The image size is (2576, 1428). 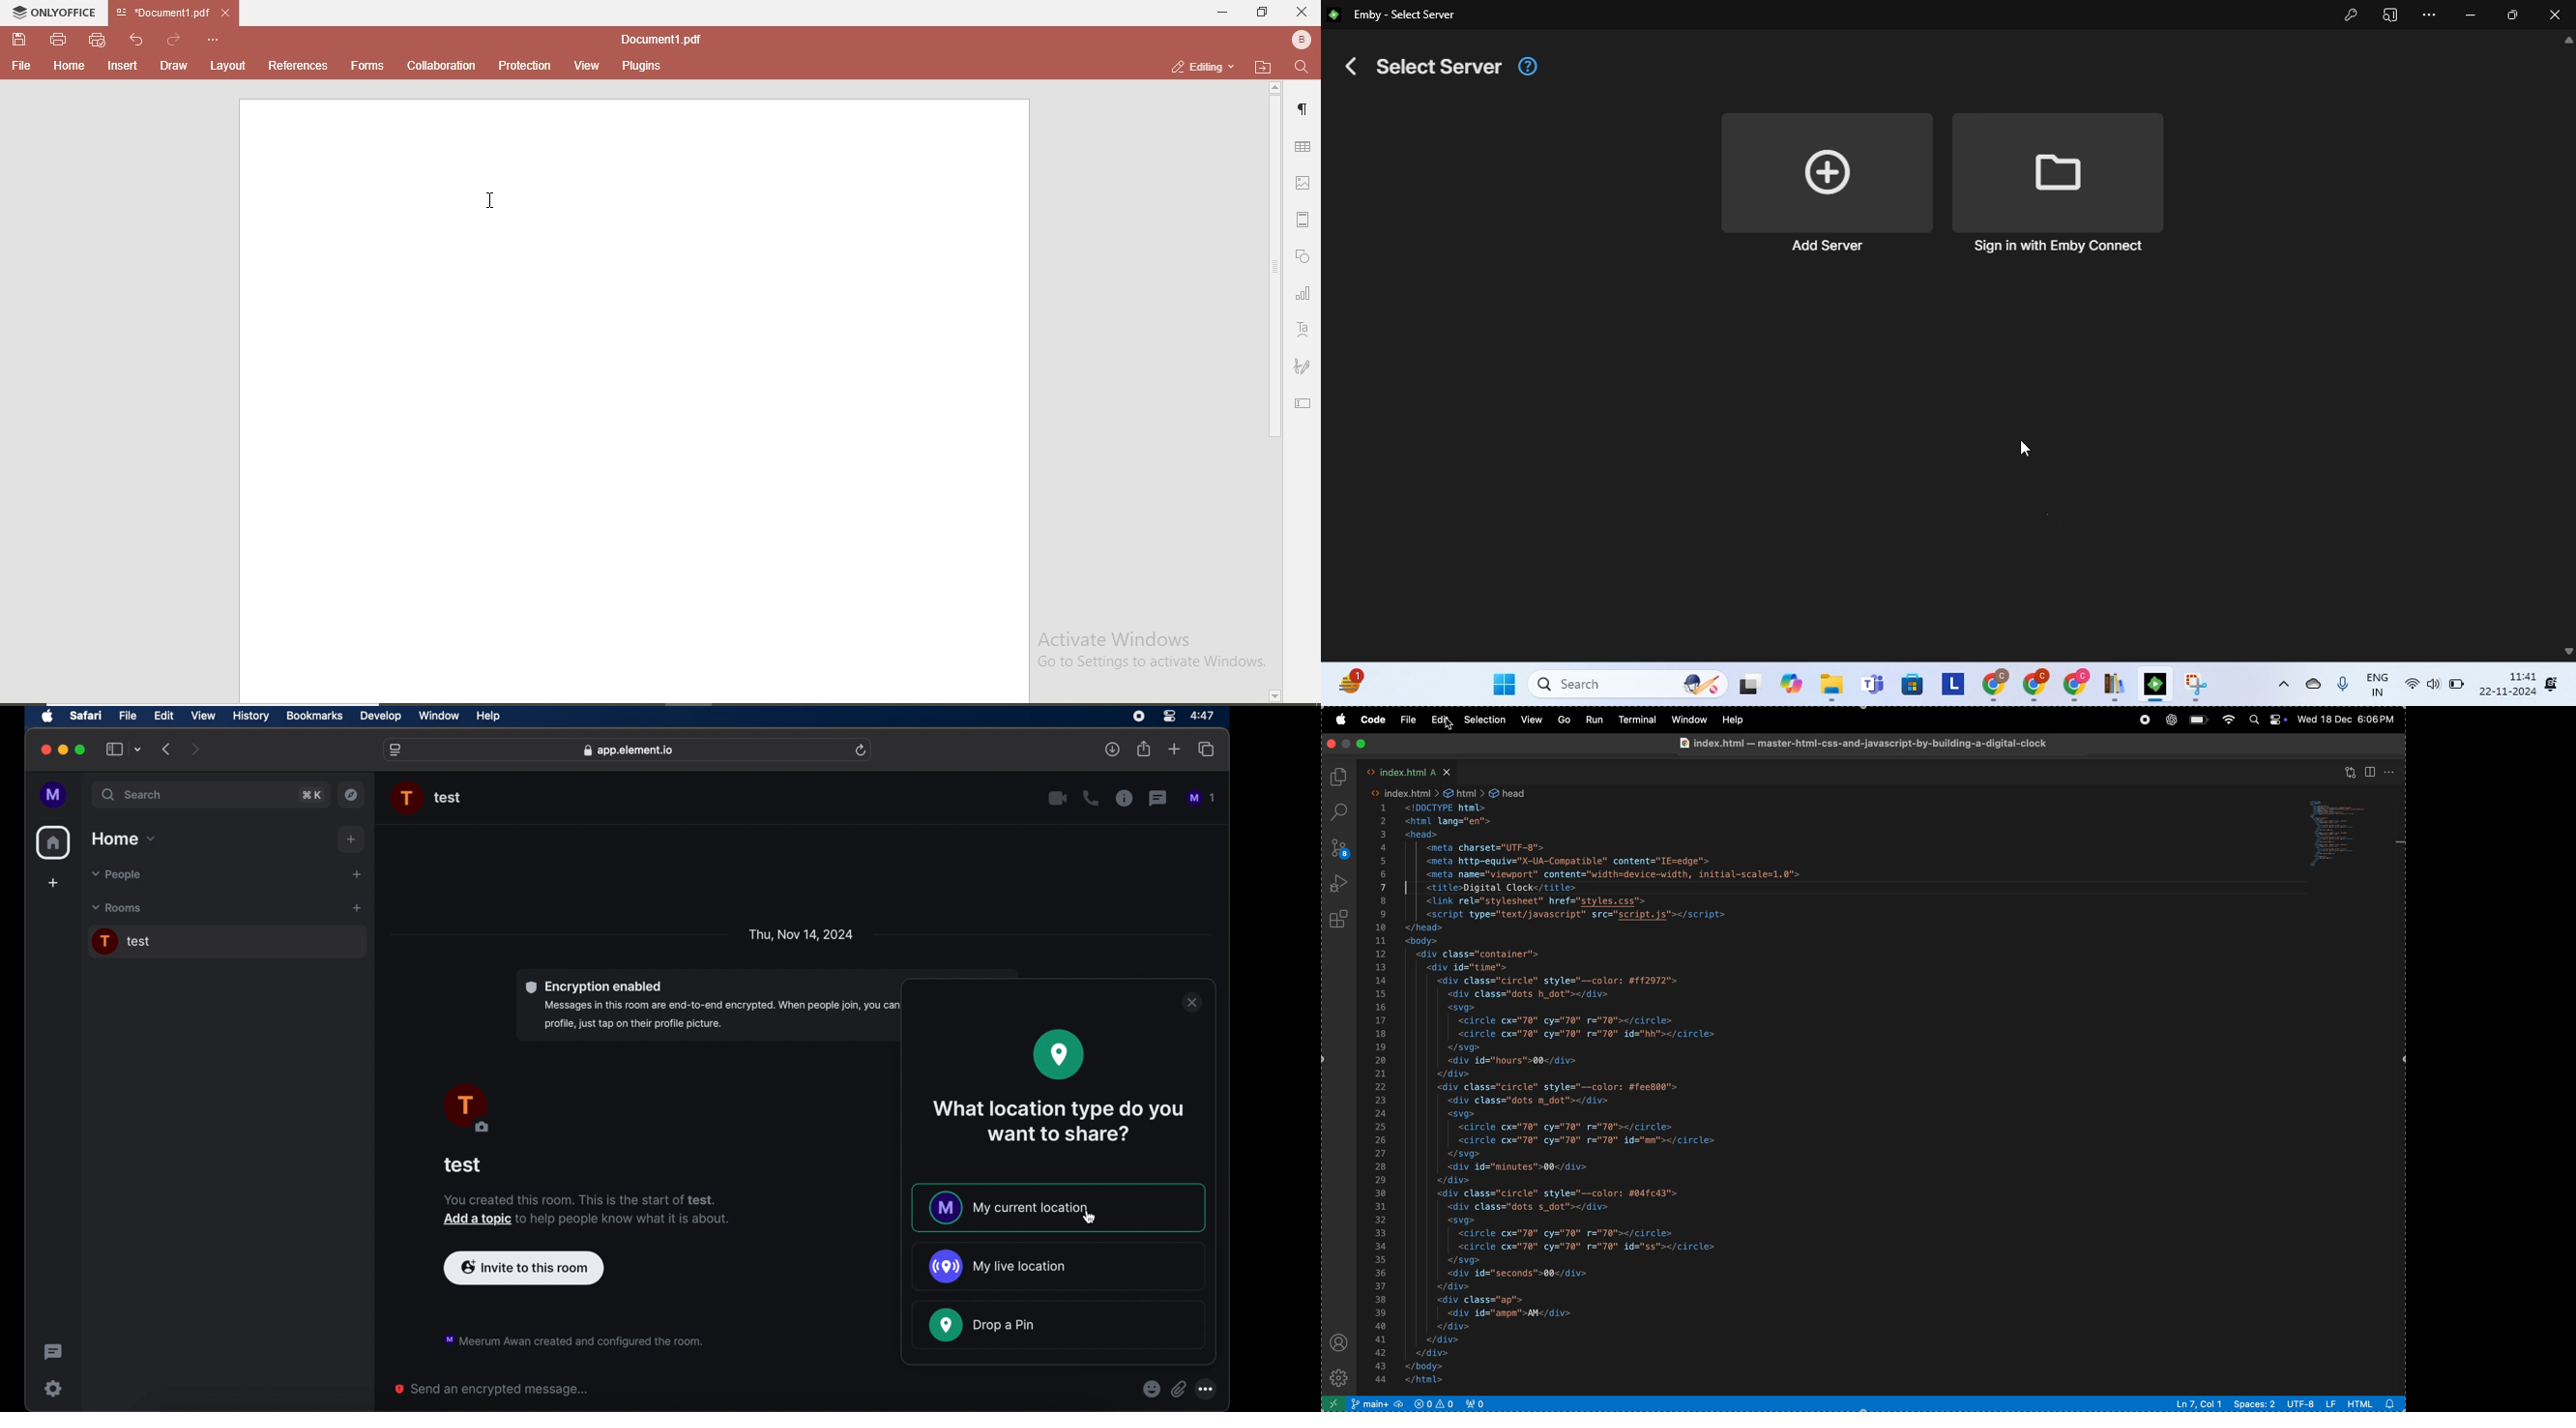 What do you see at coordinates (71, 67) in the screenshot?
I see `home` at bounding box center [71, 67].